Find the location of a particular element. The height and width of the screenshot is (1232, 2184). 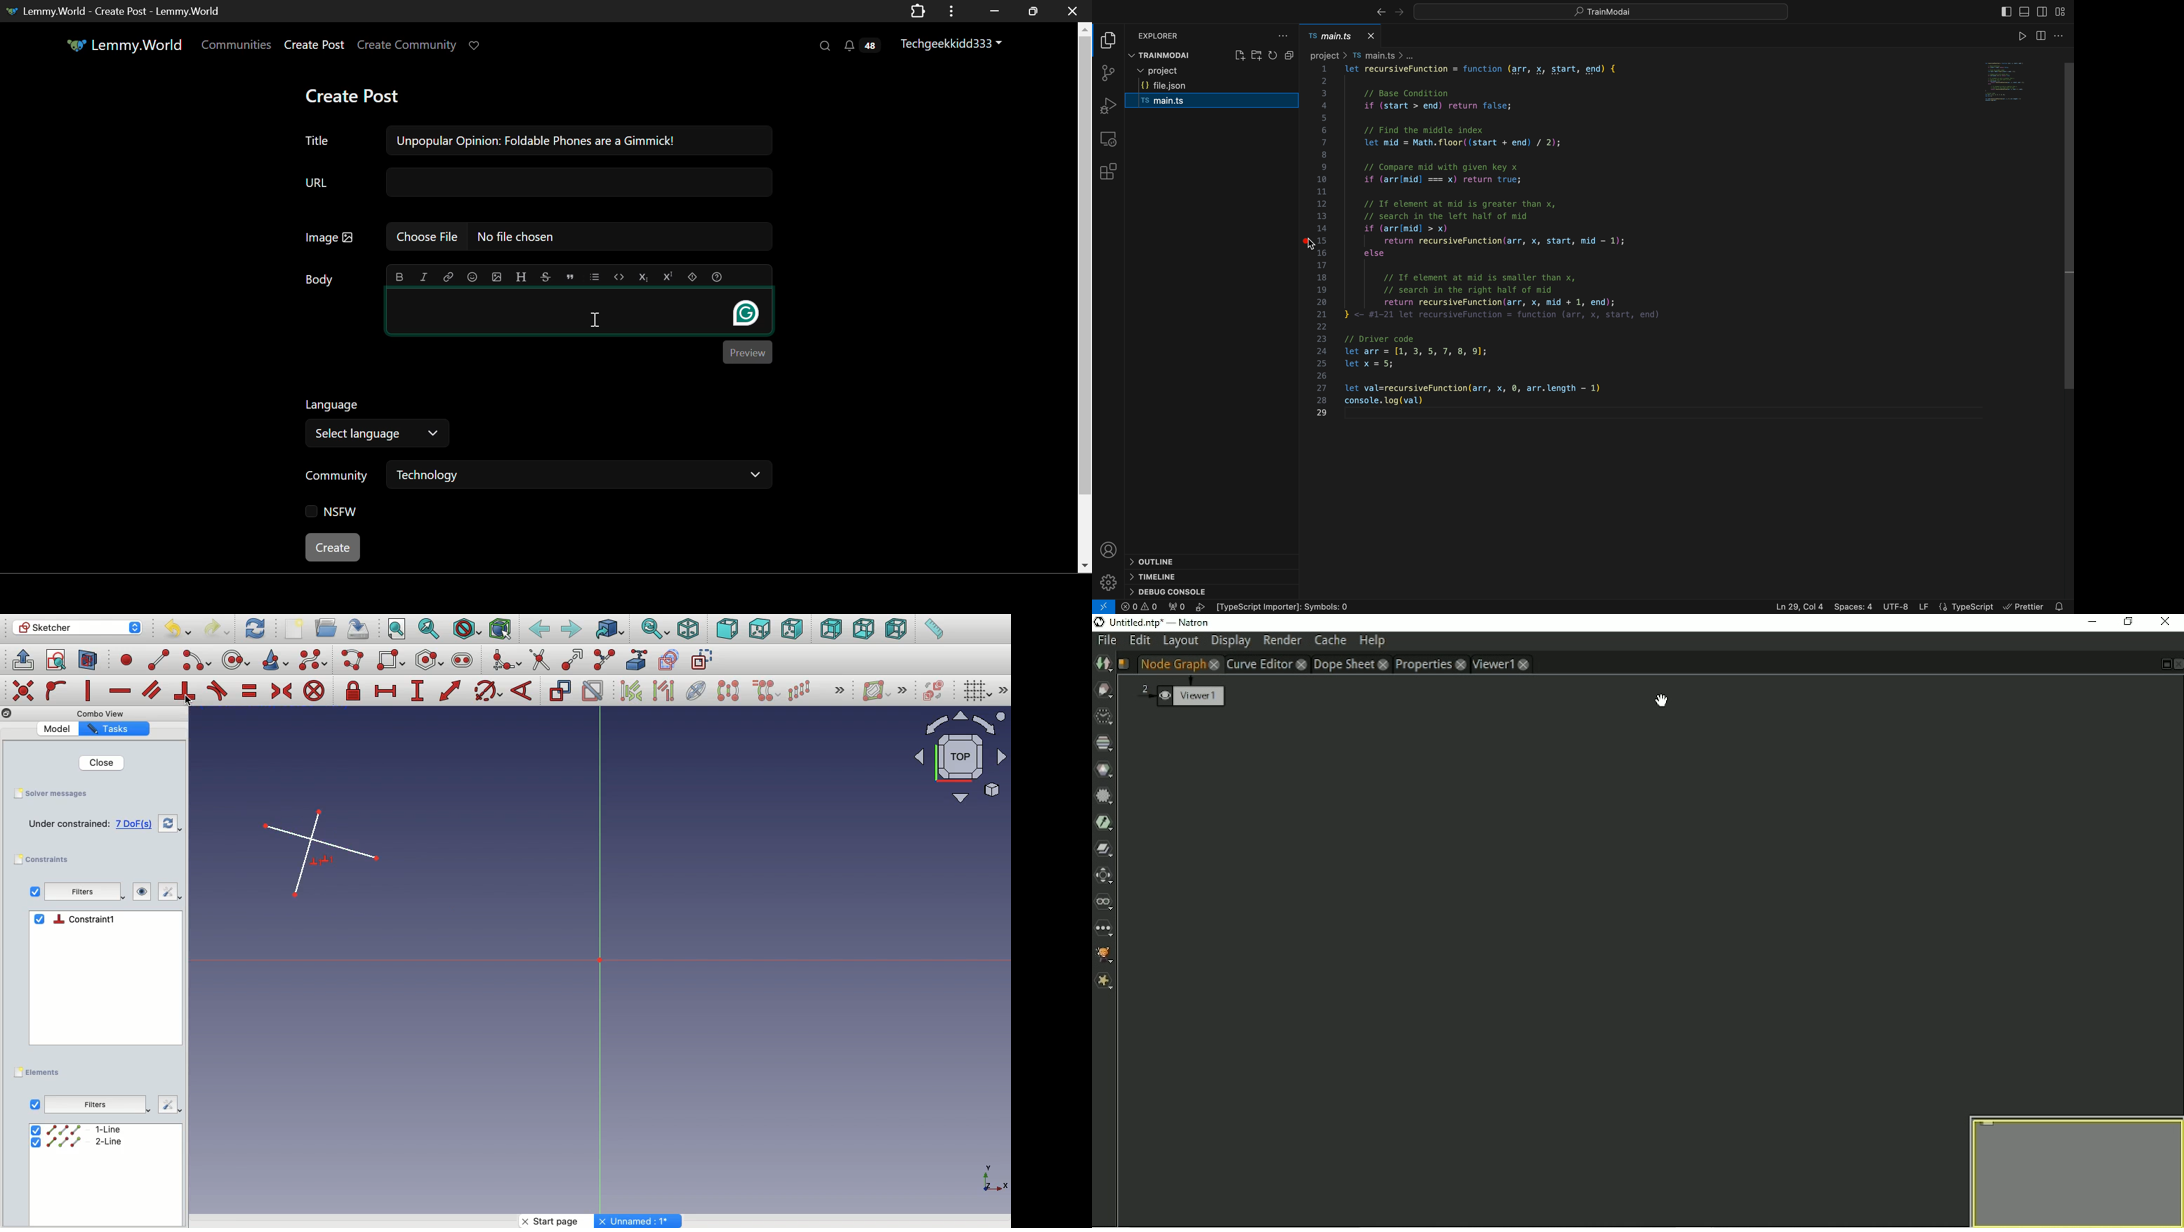

Click is located at coordinates (190, 700).